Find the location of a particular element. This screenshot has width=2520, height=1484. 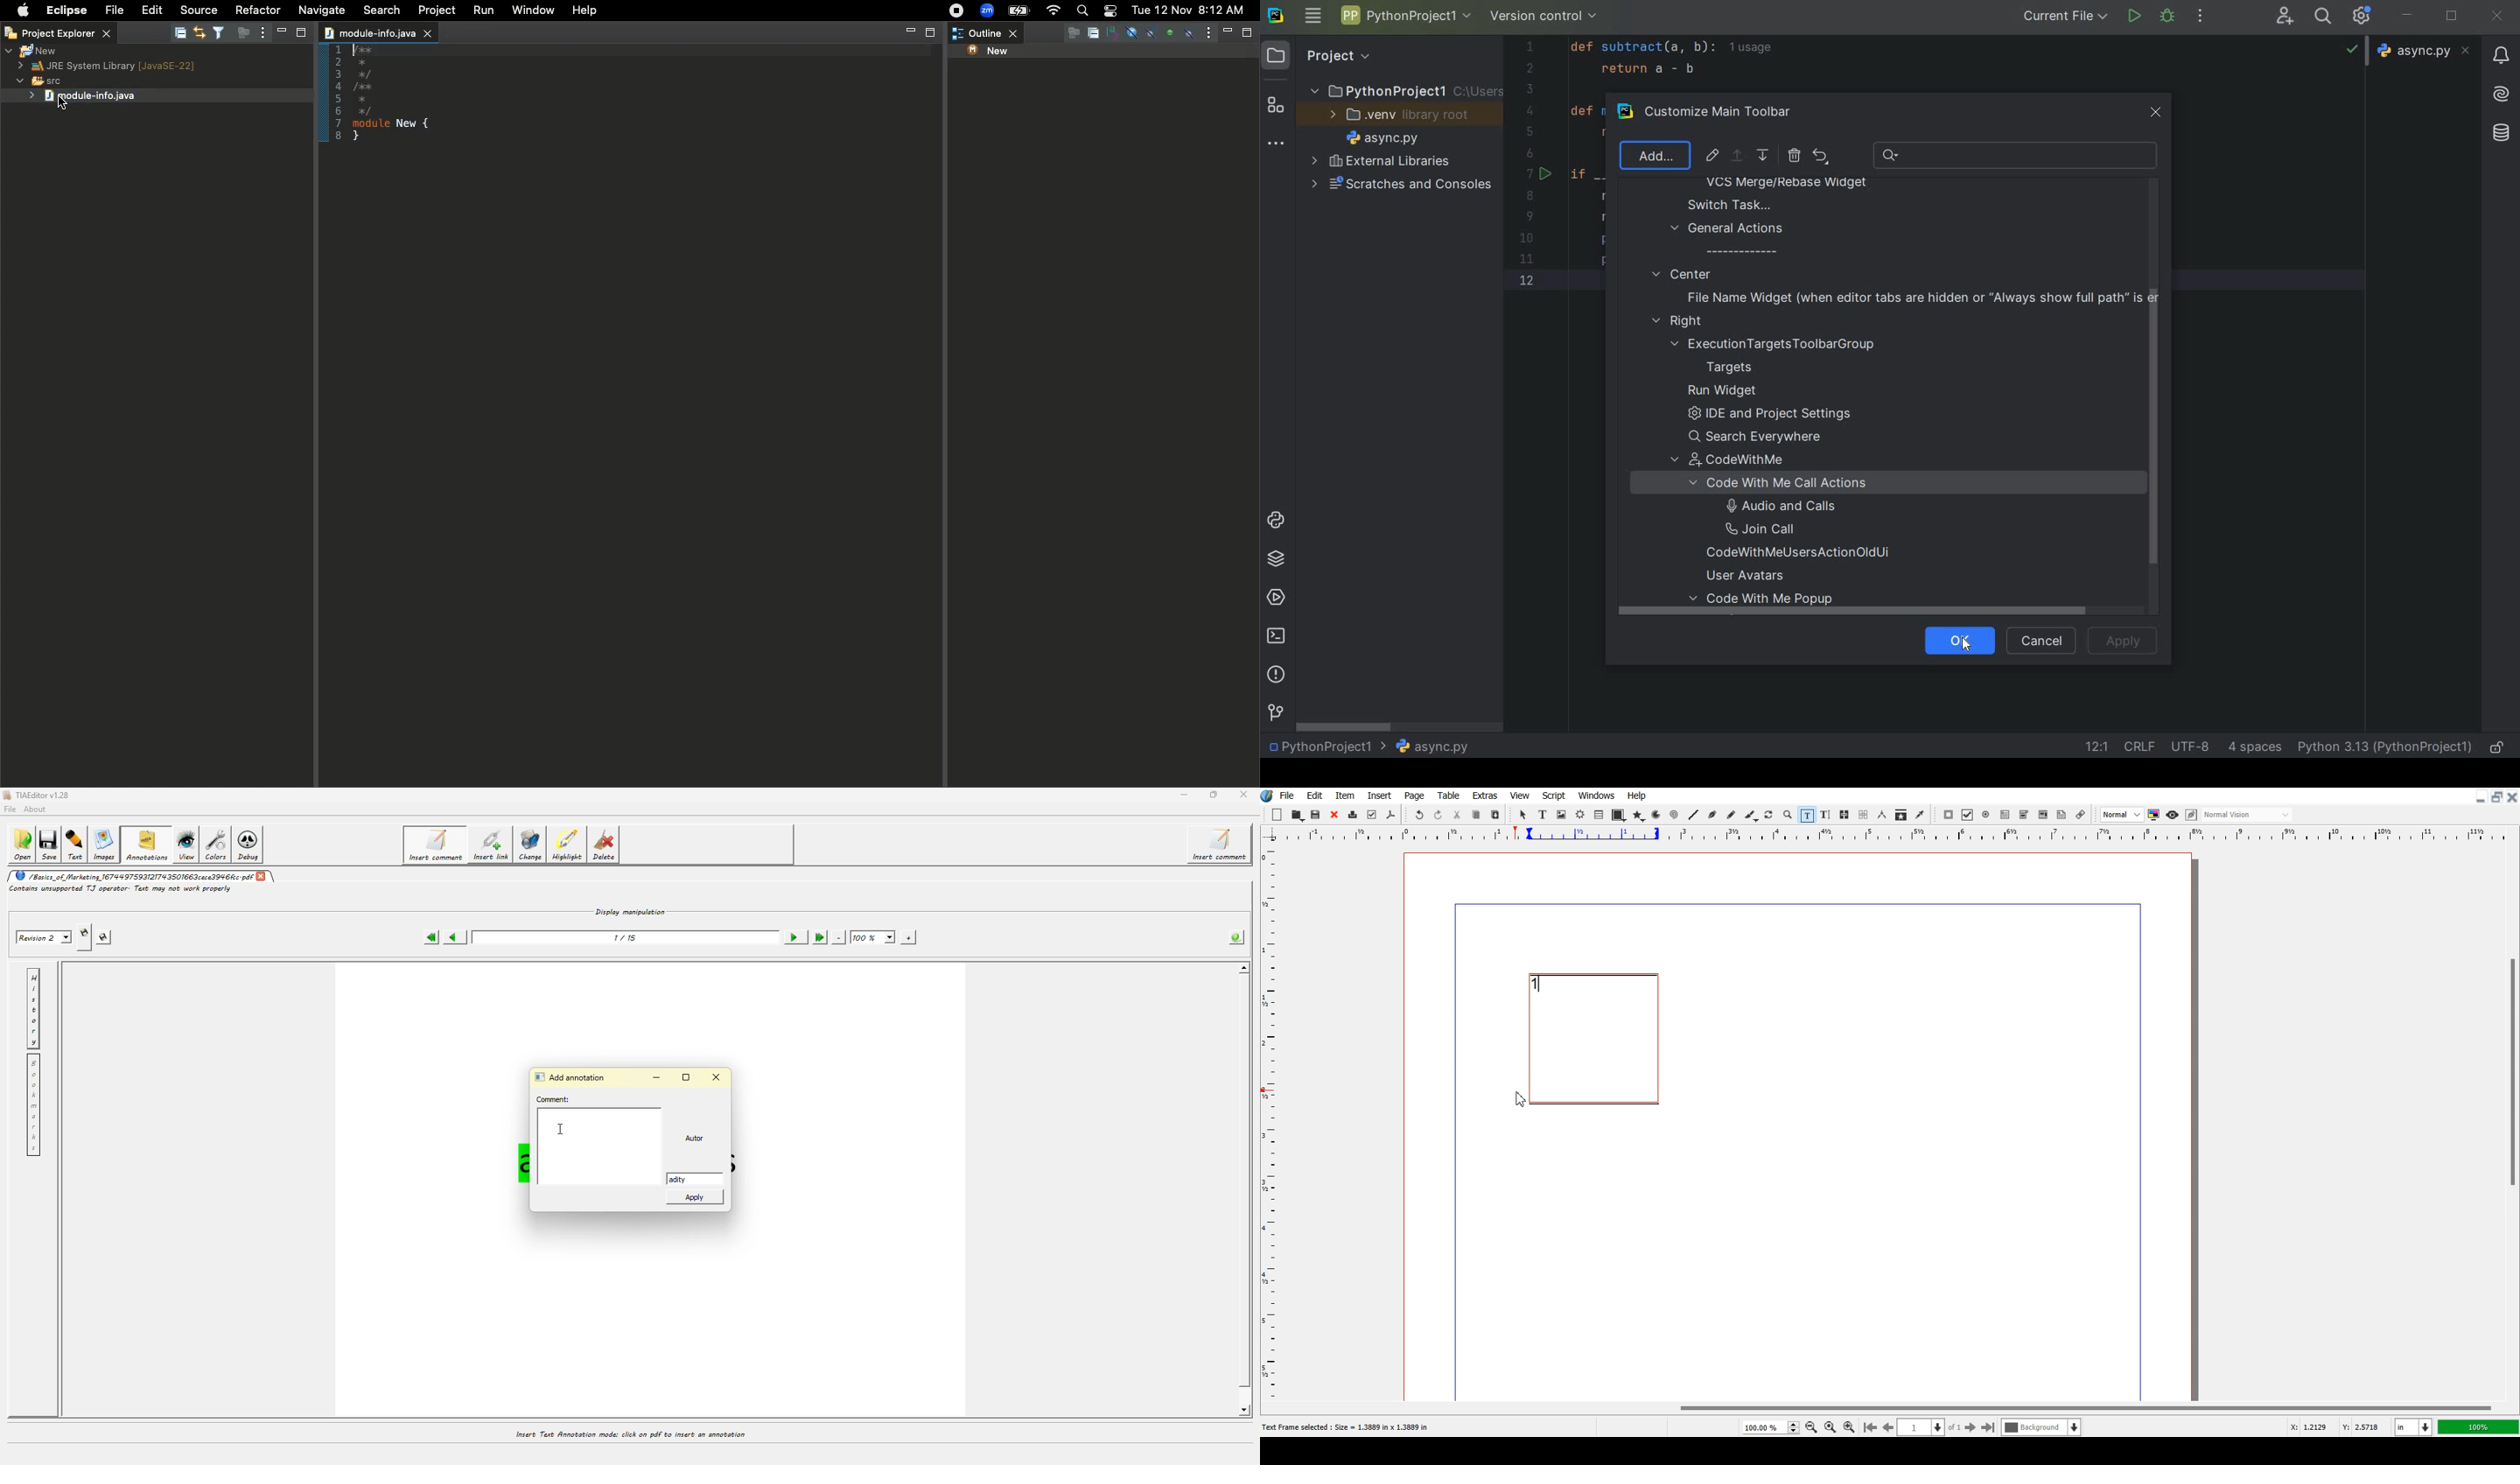

Text is located at coordinates (1350, 1428).